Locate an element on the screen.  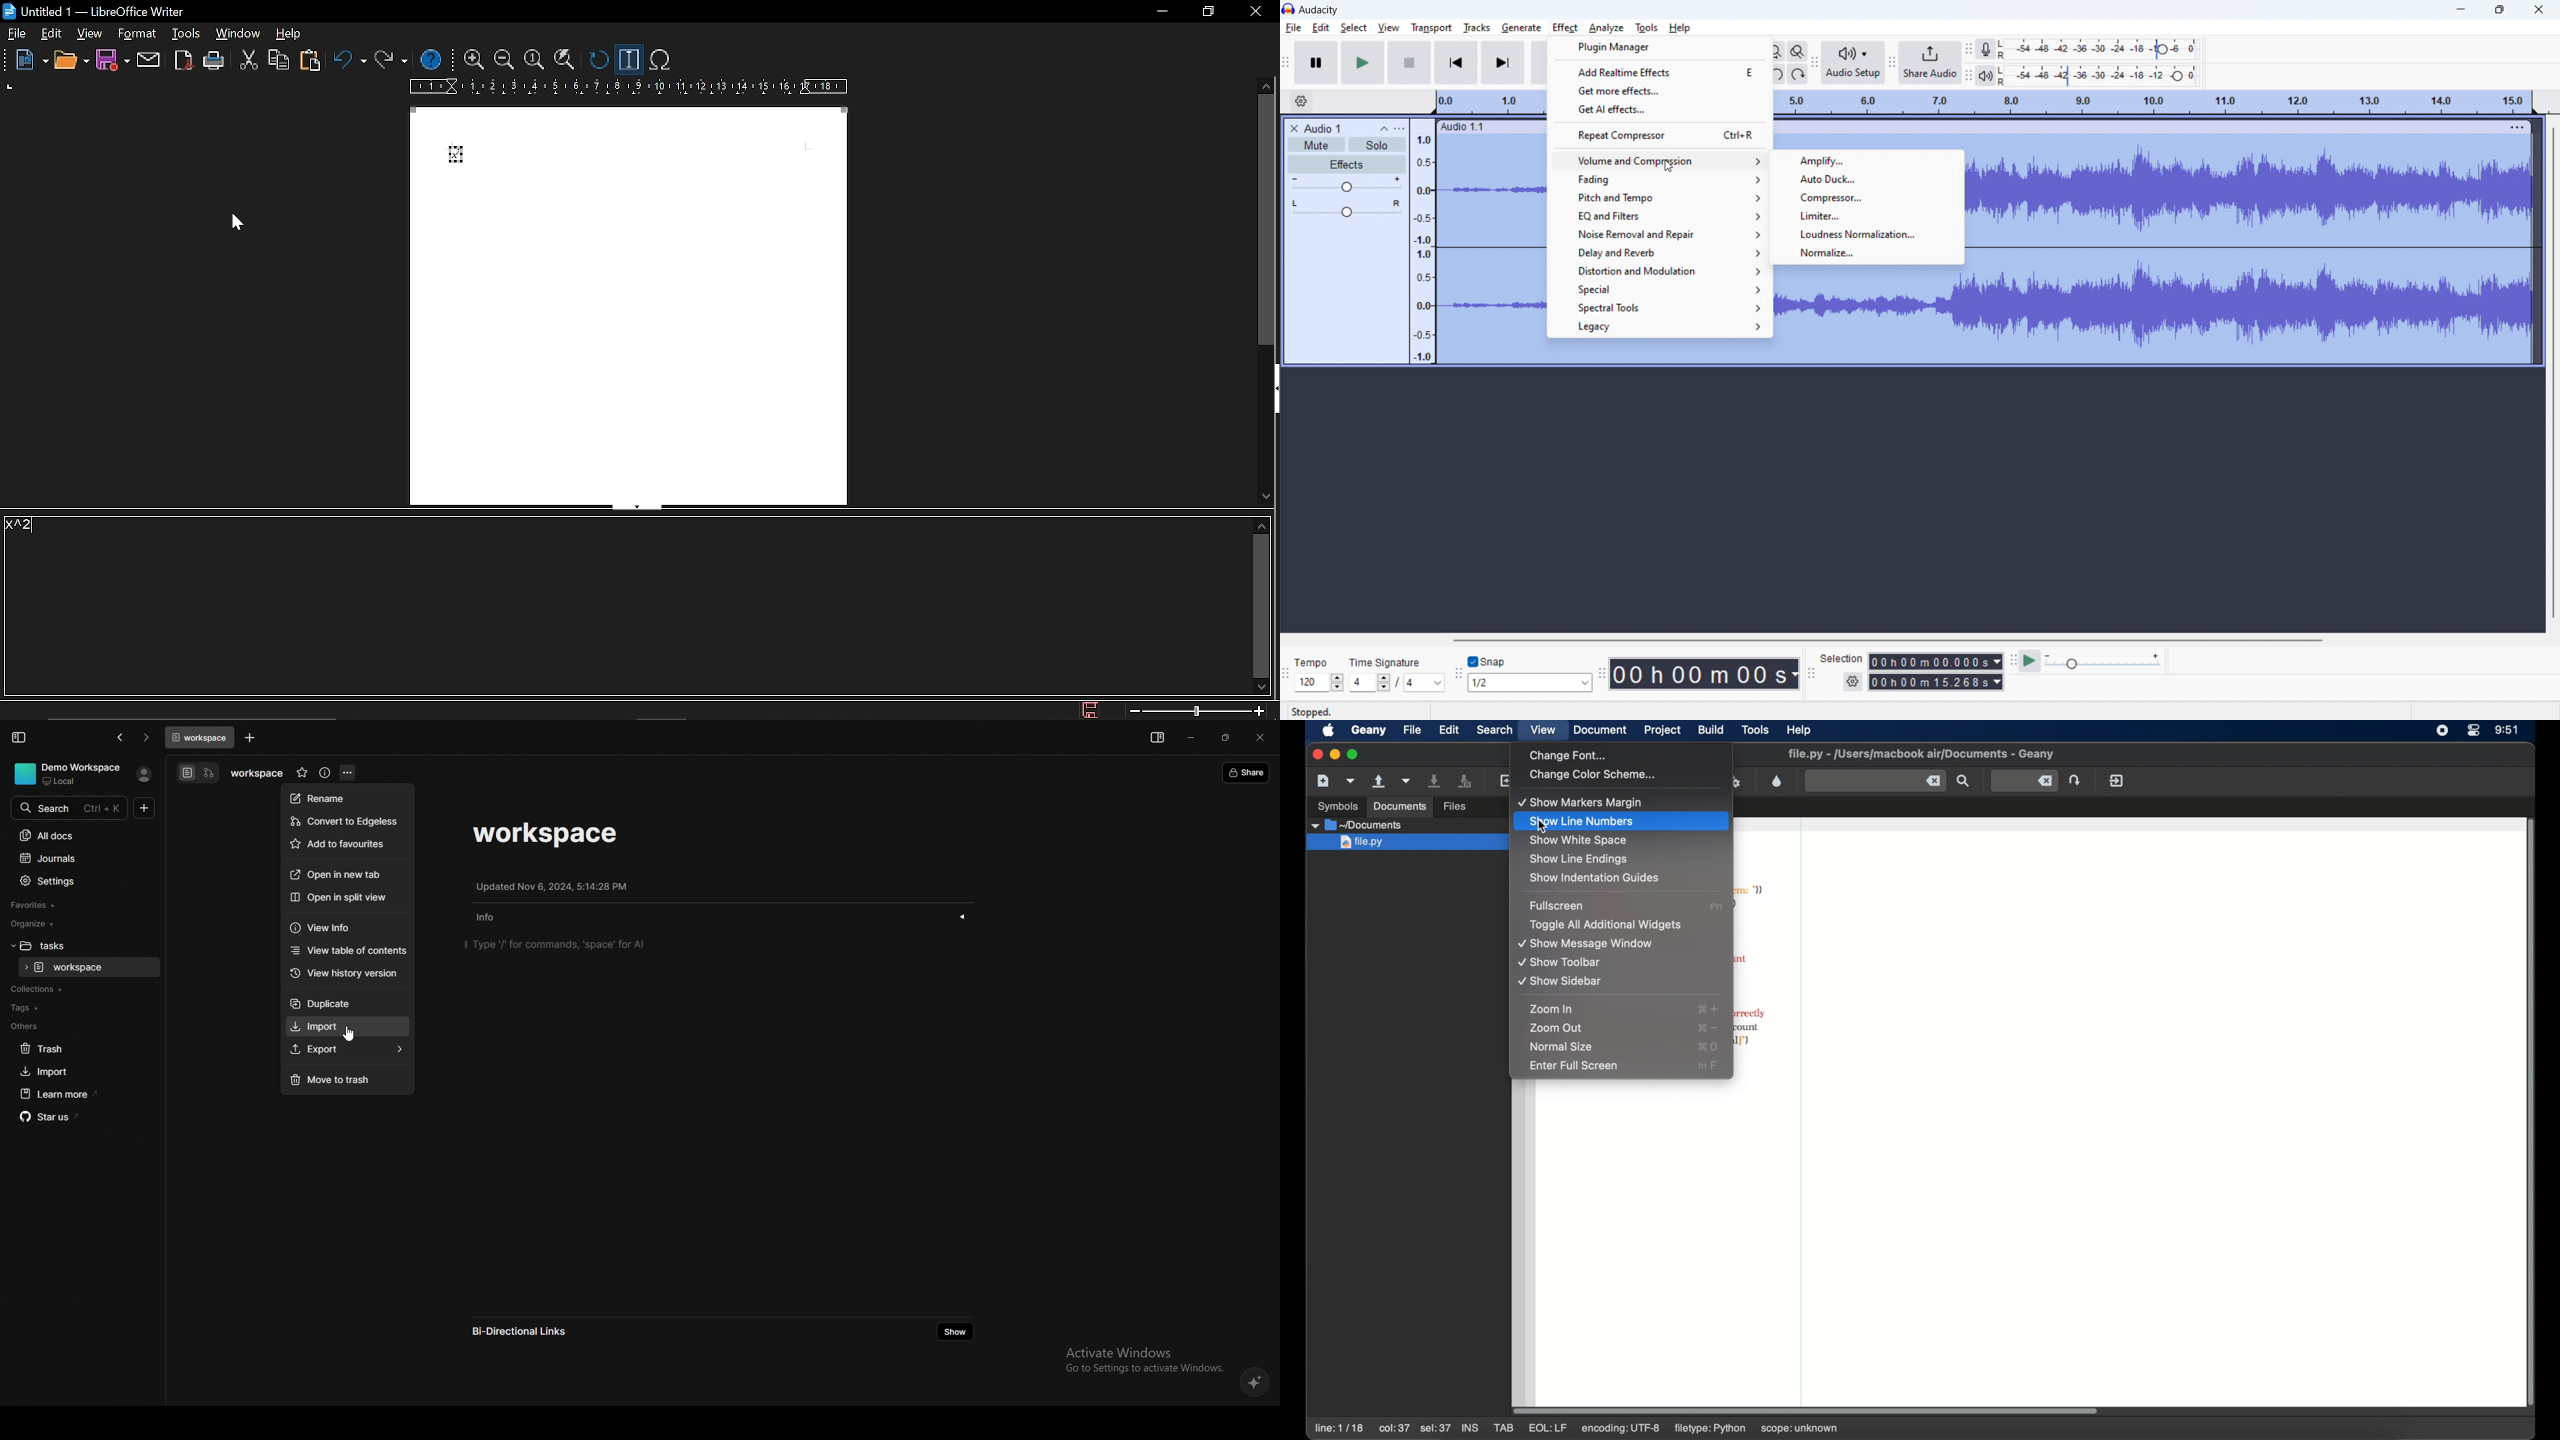
minimize is located at coordinates (2460, 9).